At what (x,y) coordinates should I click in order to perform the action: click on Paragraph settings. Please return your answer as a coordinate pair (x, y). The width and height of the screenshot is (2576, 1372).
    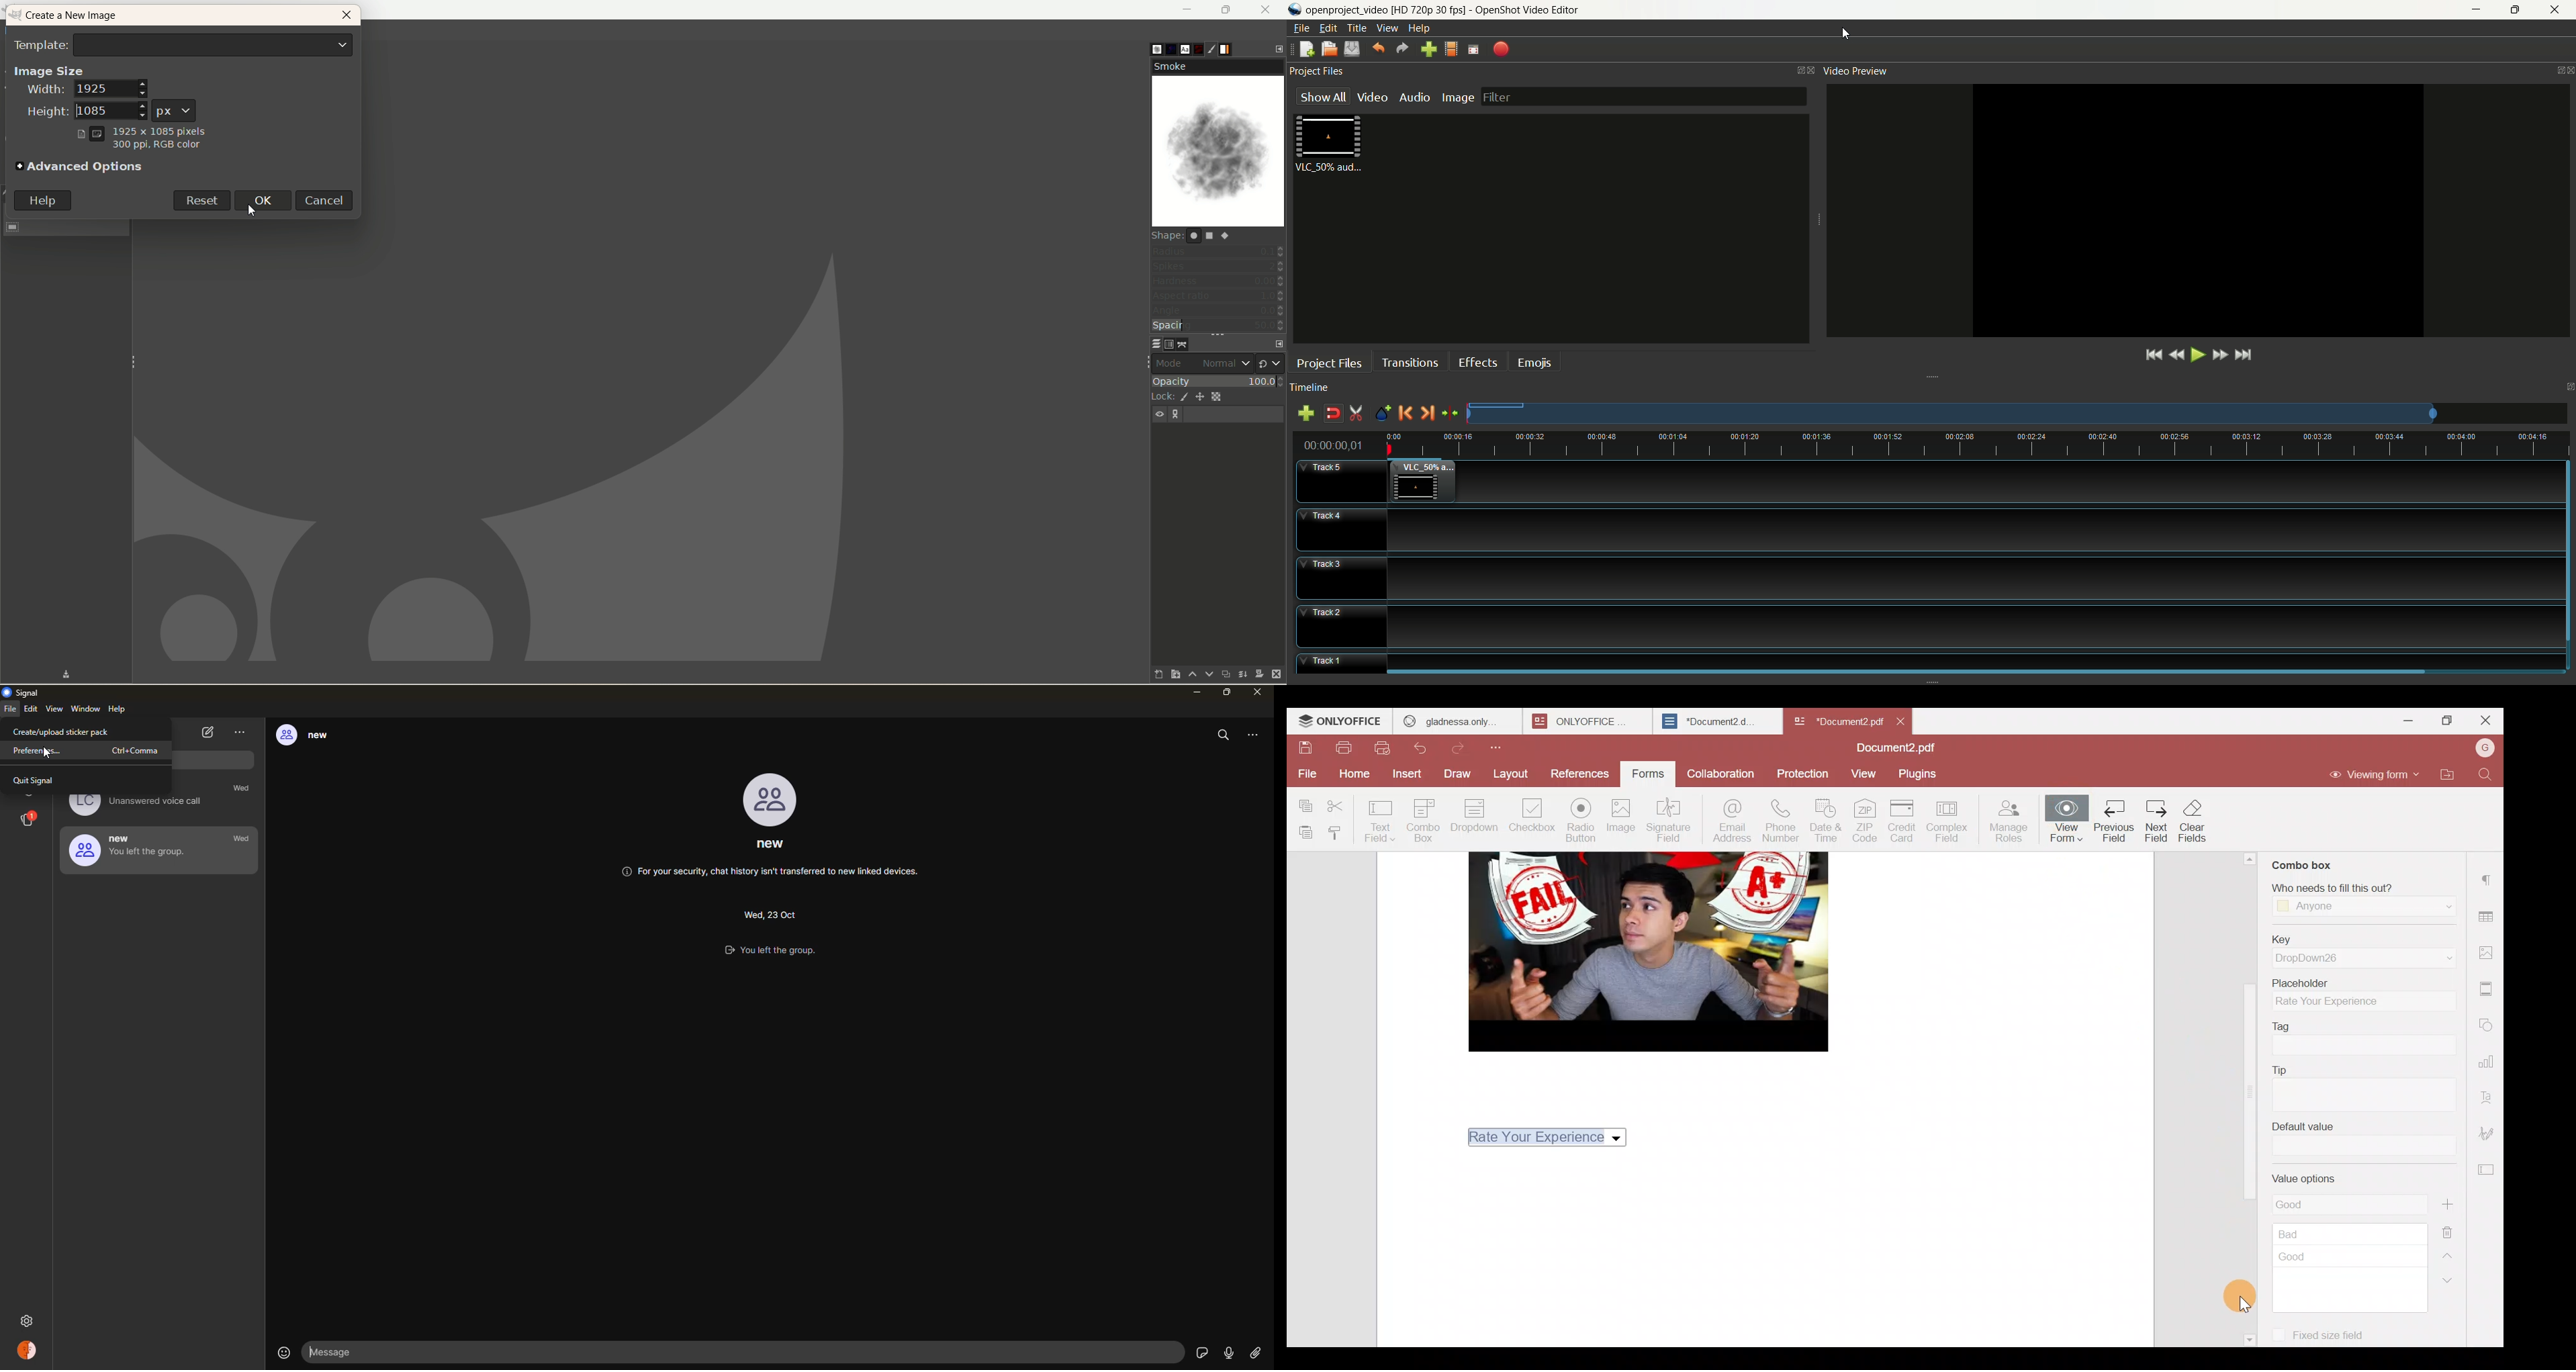
    Looking at the image, I should click on (2489, 877).